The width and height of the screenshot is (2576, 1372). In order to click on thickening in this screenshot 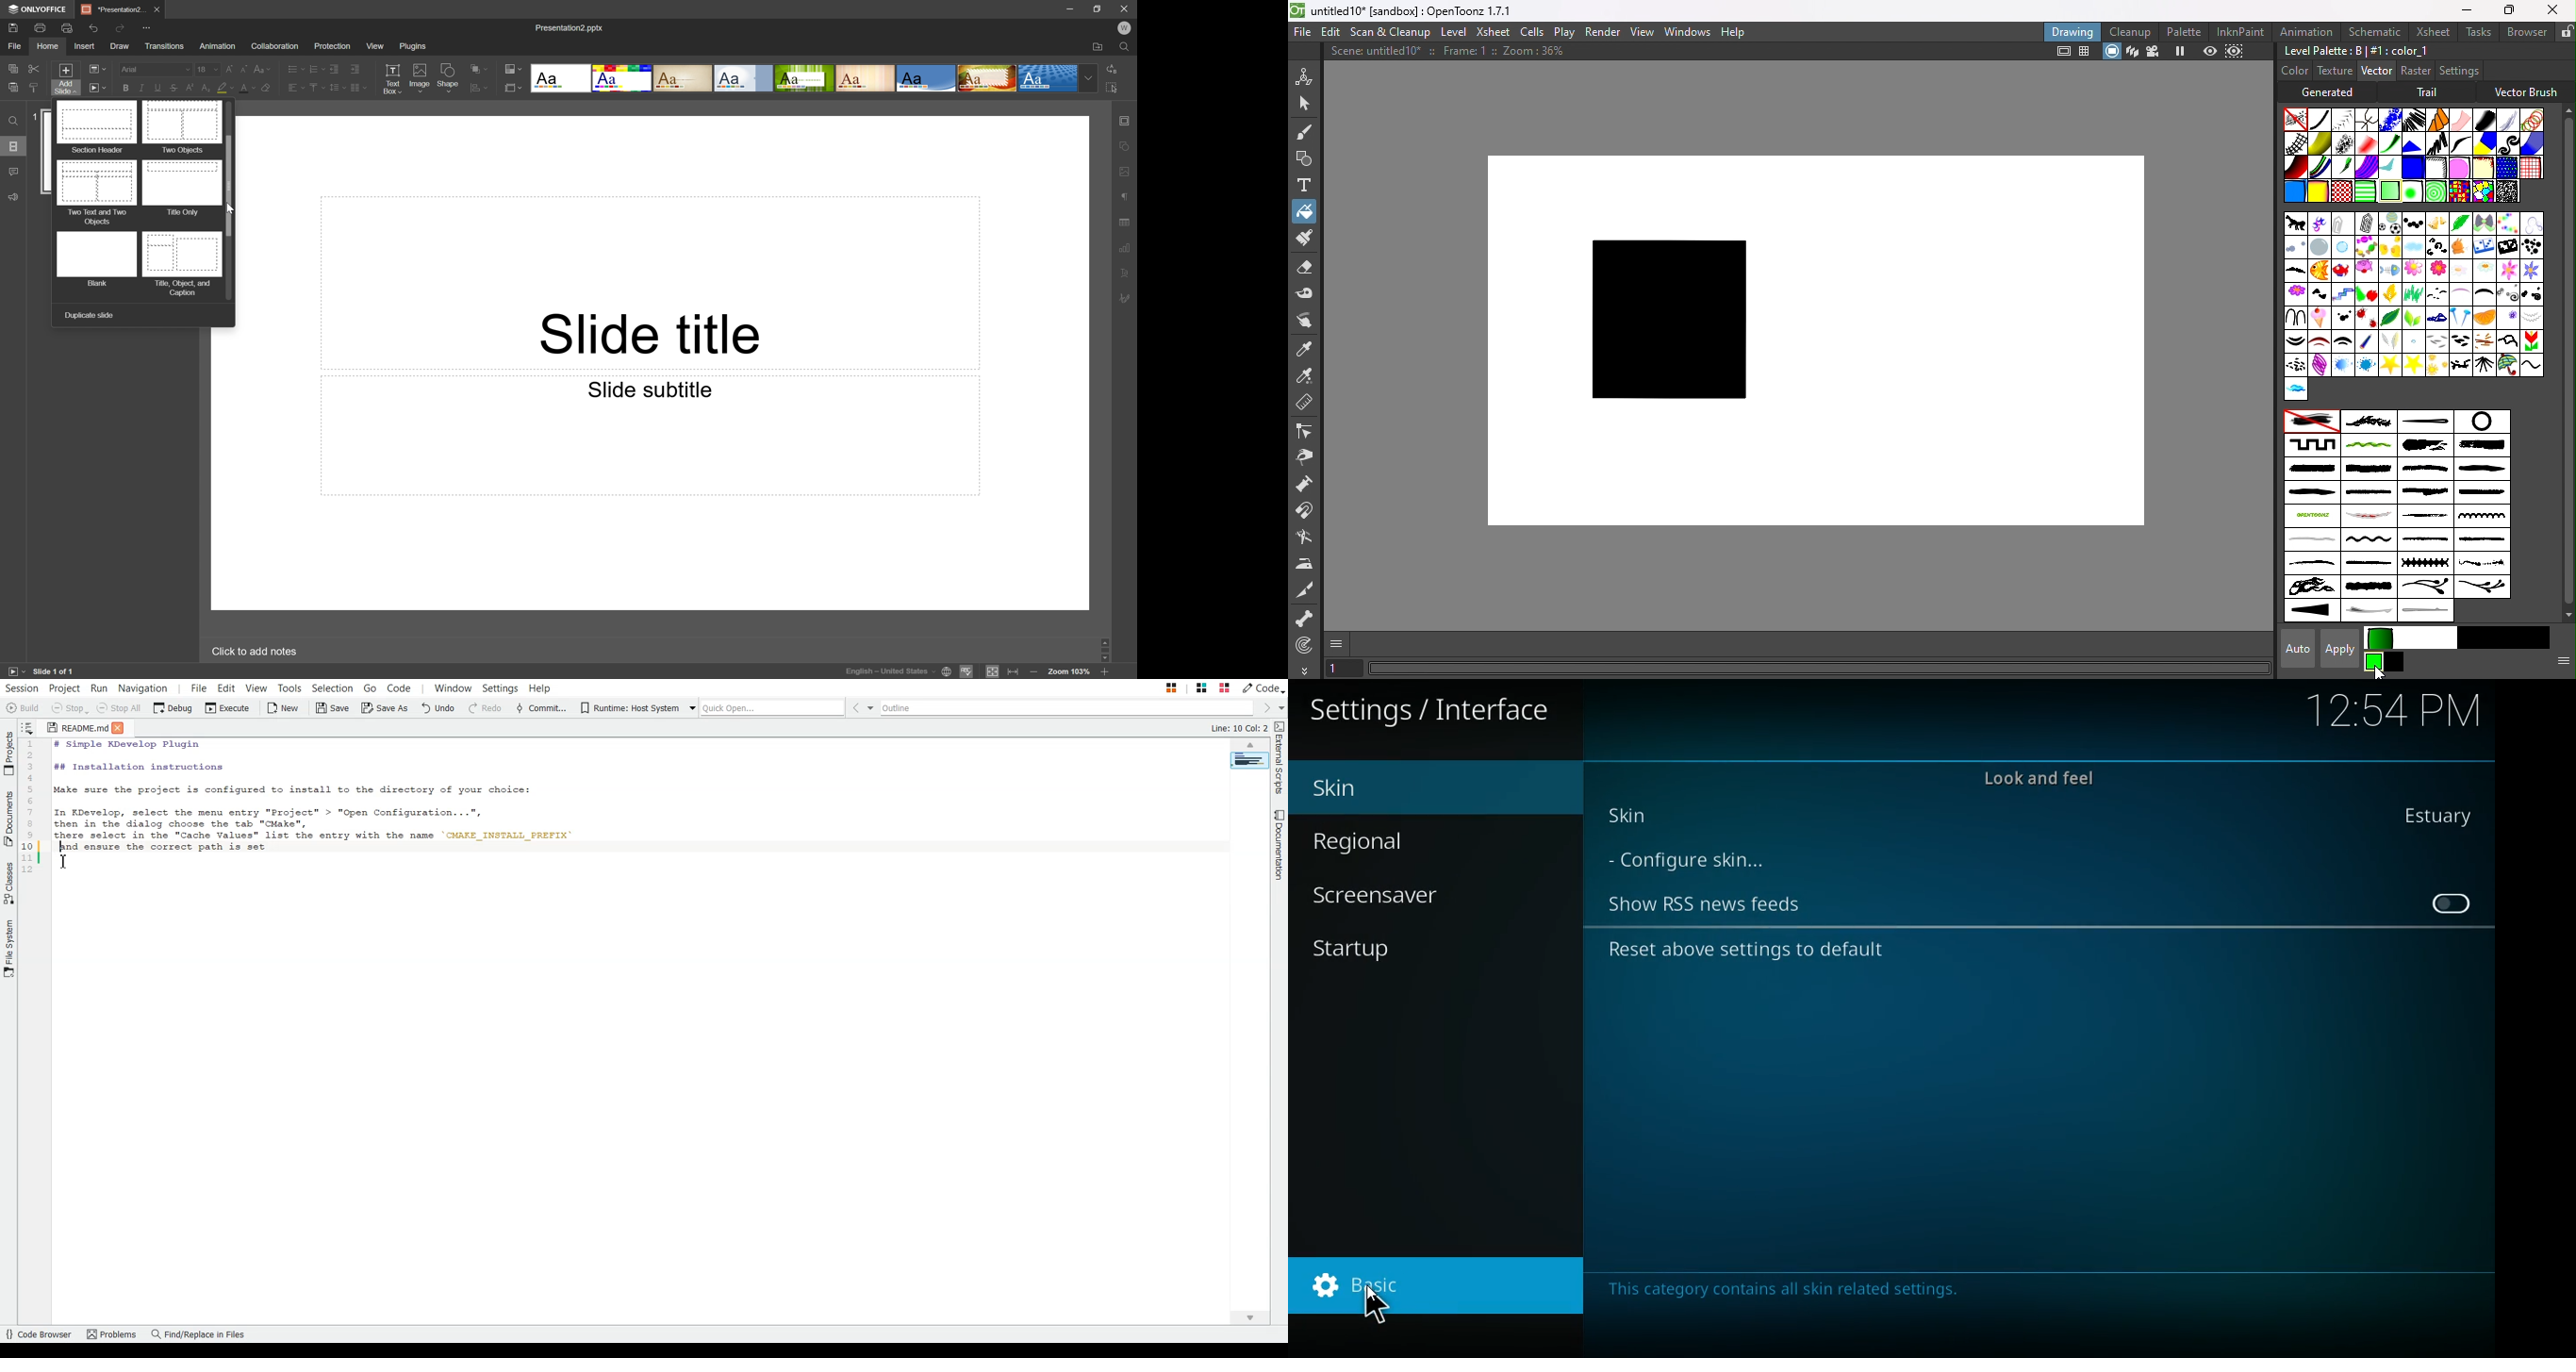, I will do `click(2313, 611)`.